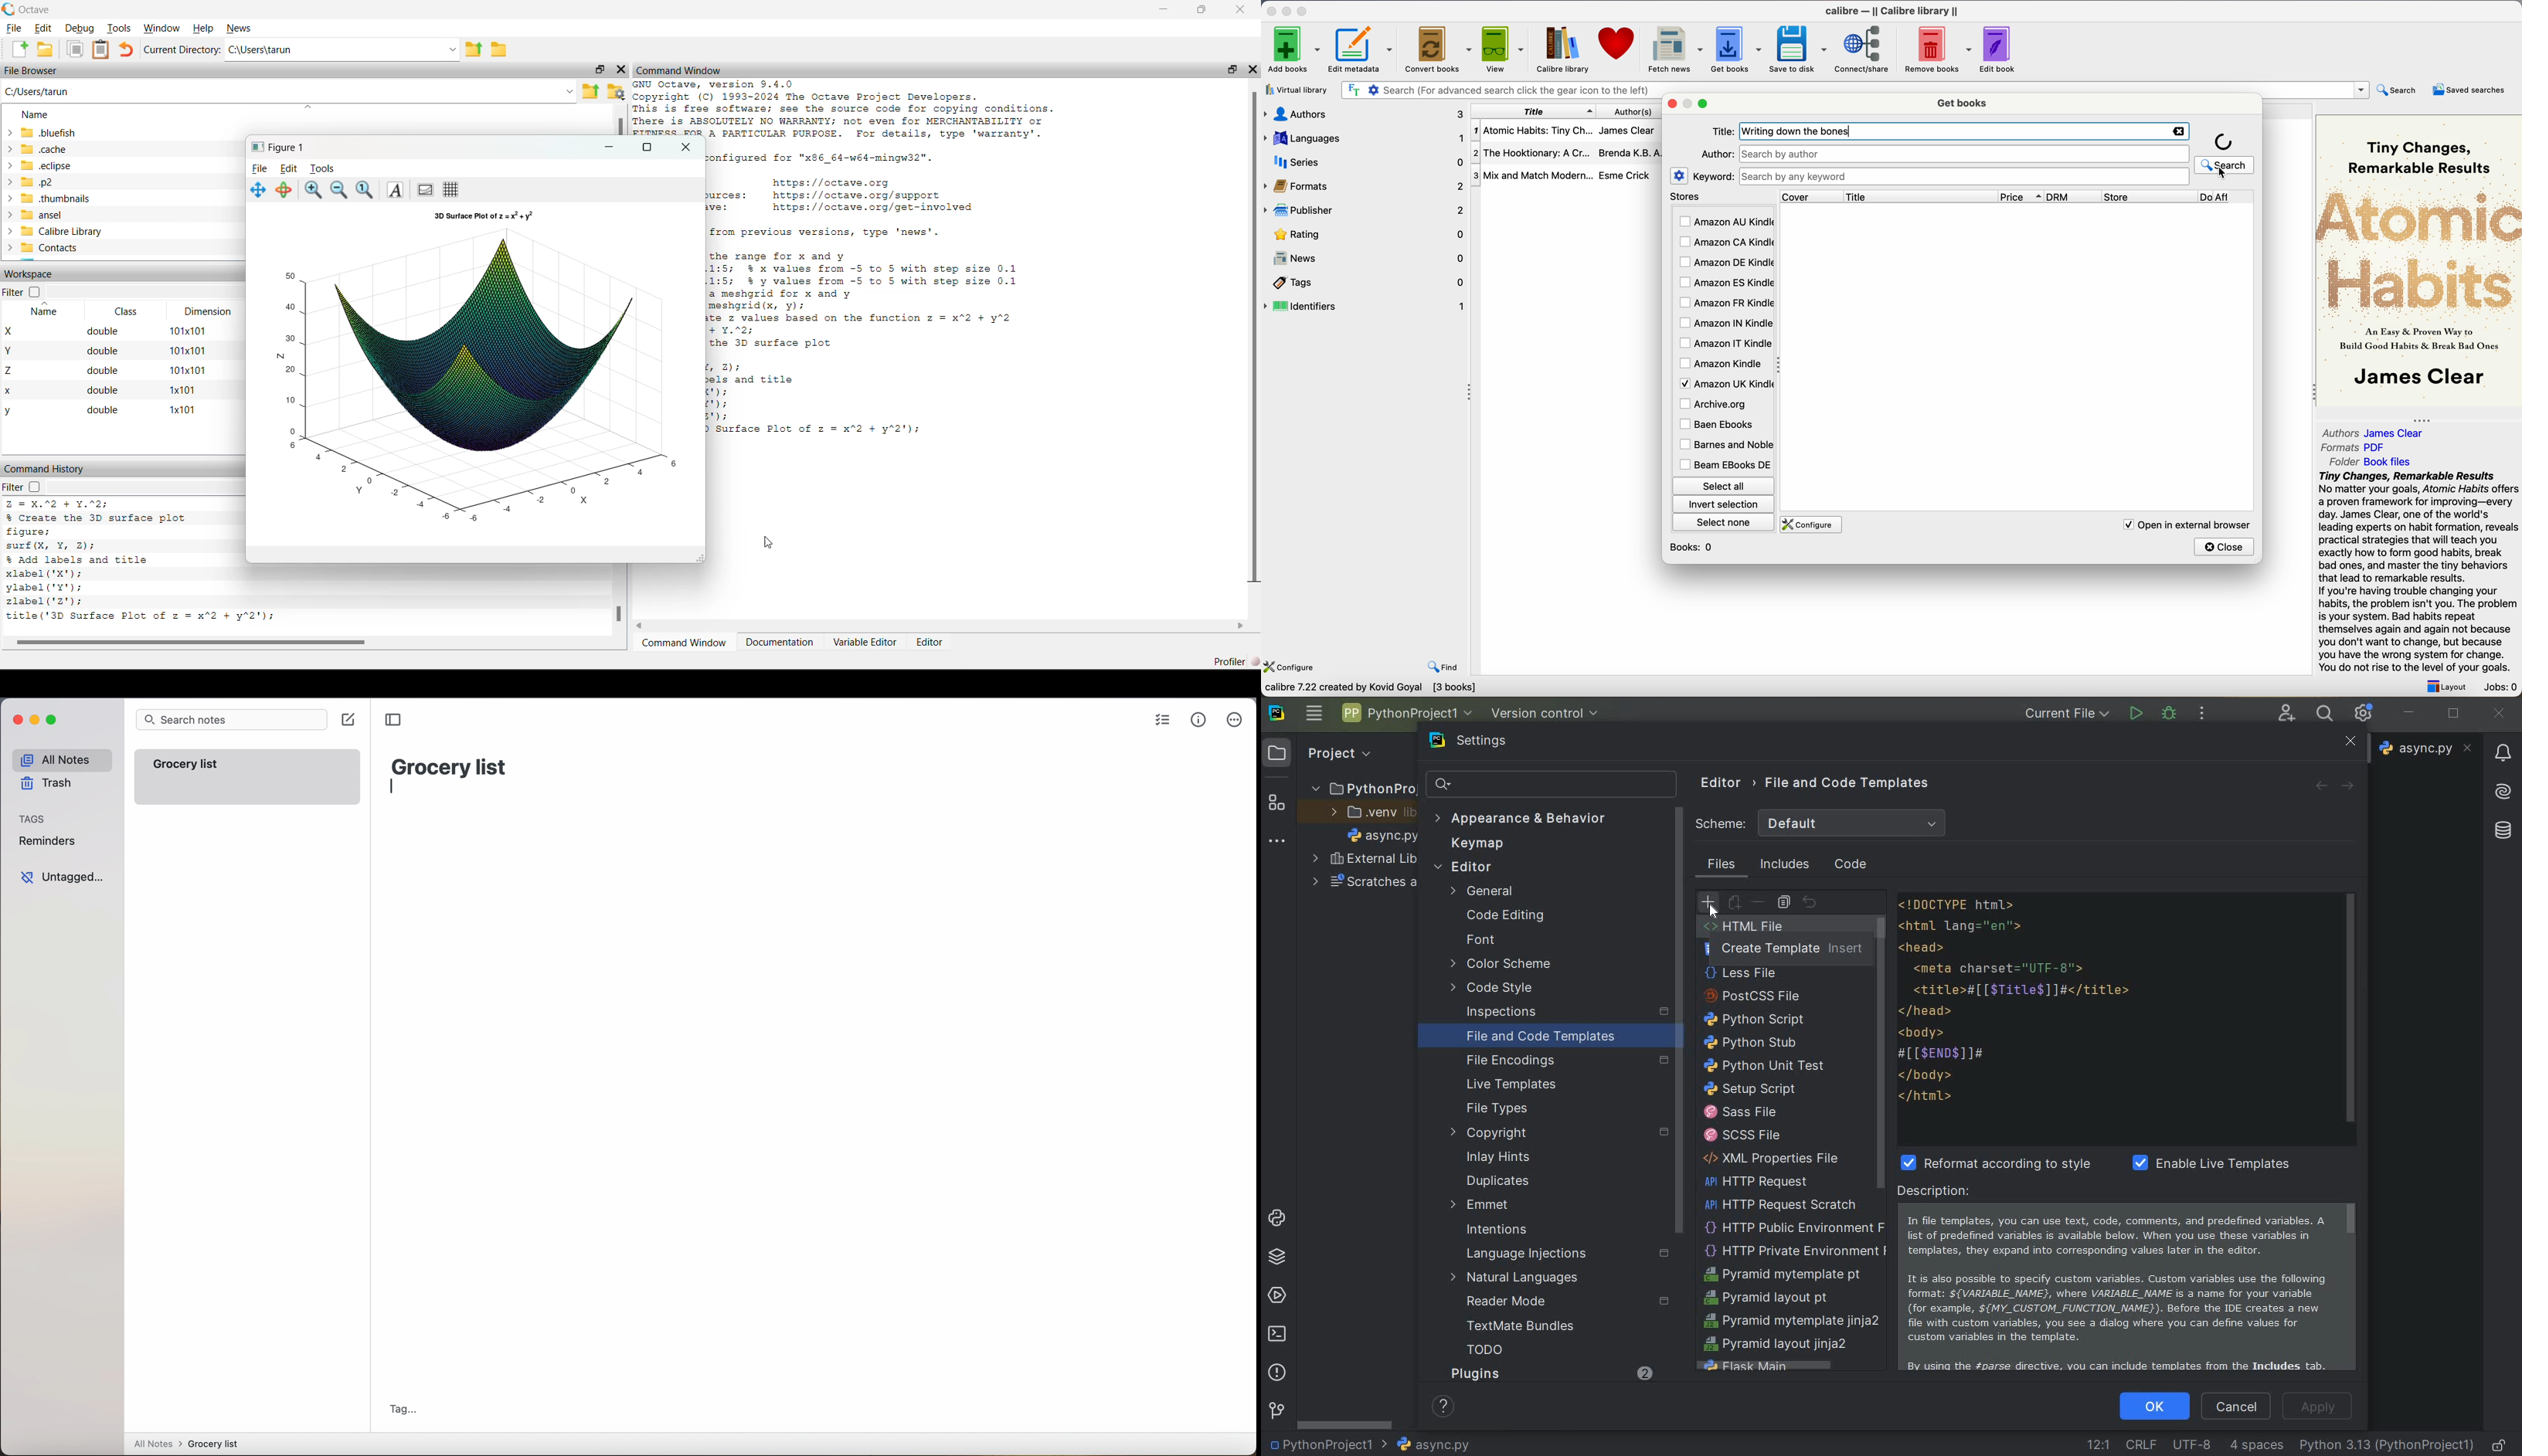 This screenshot has height=1456, width=2548. I want to click on amazon AU Kindle, so click(1726, 222).